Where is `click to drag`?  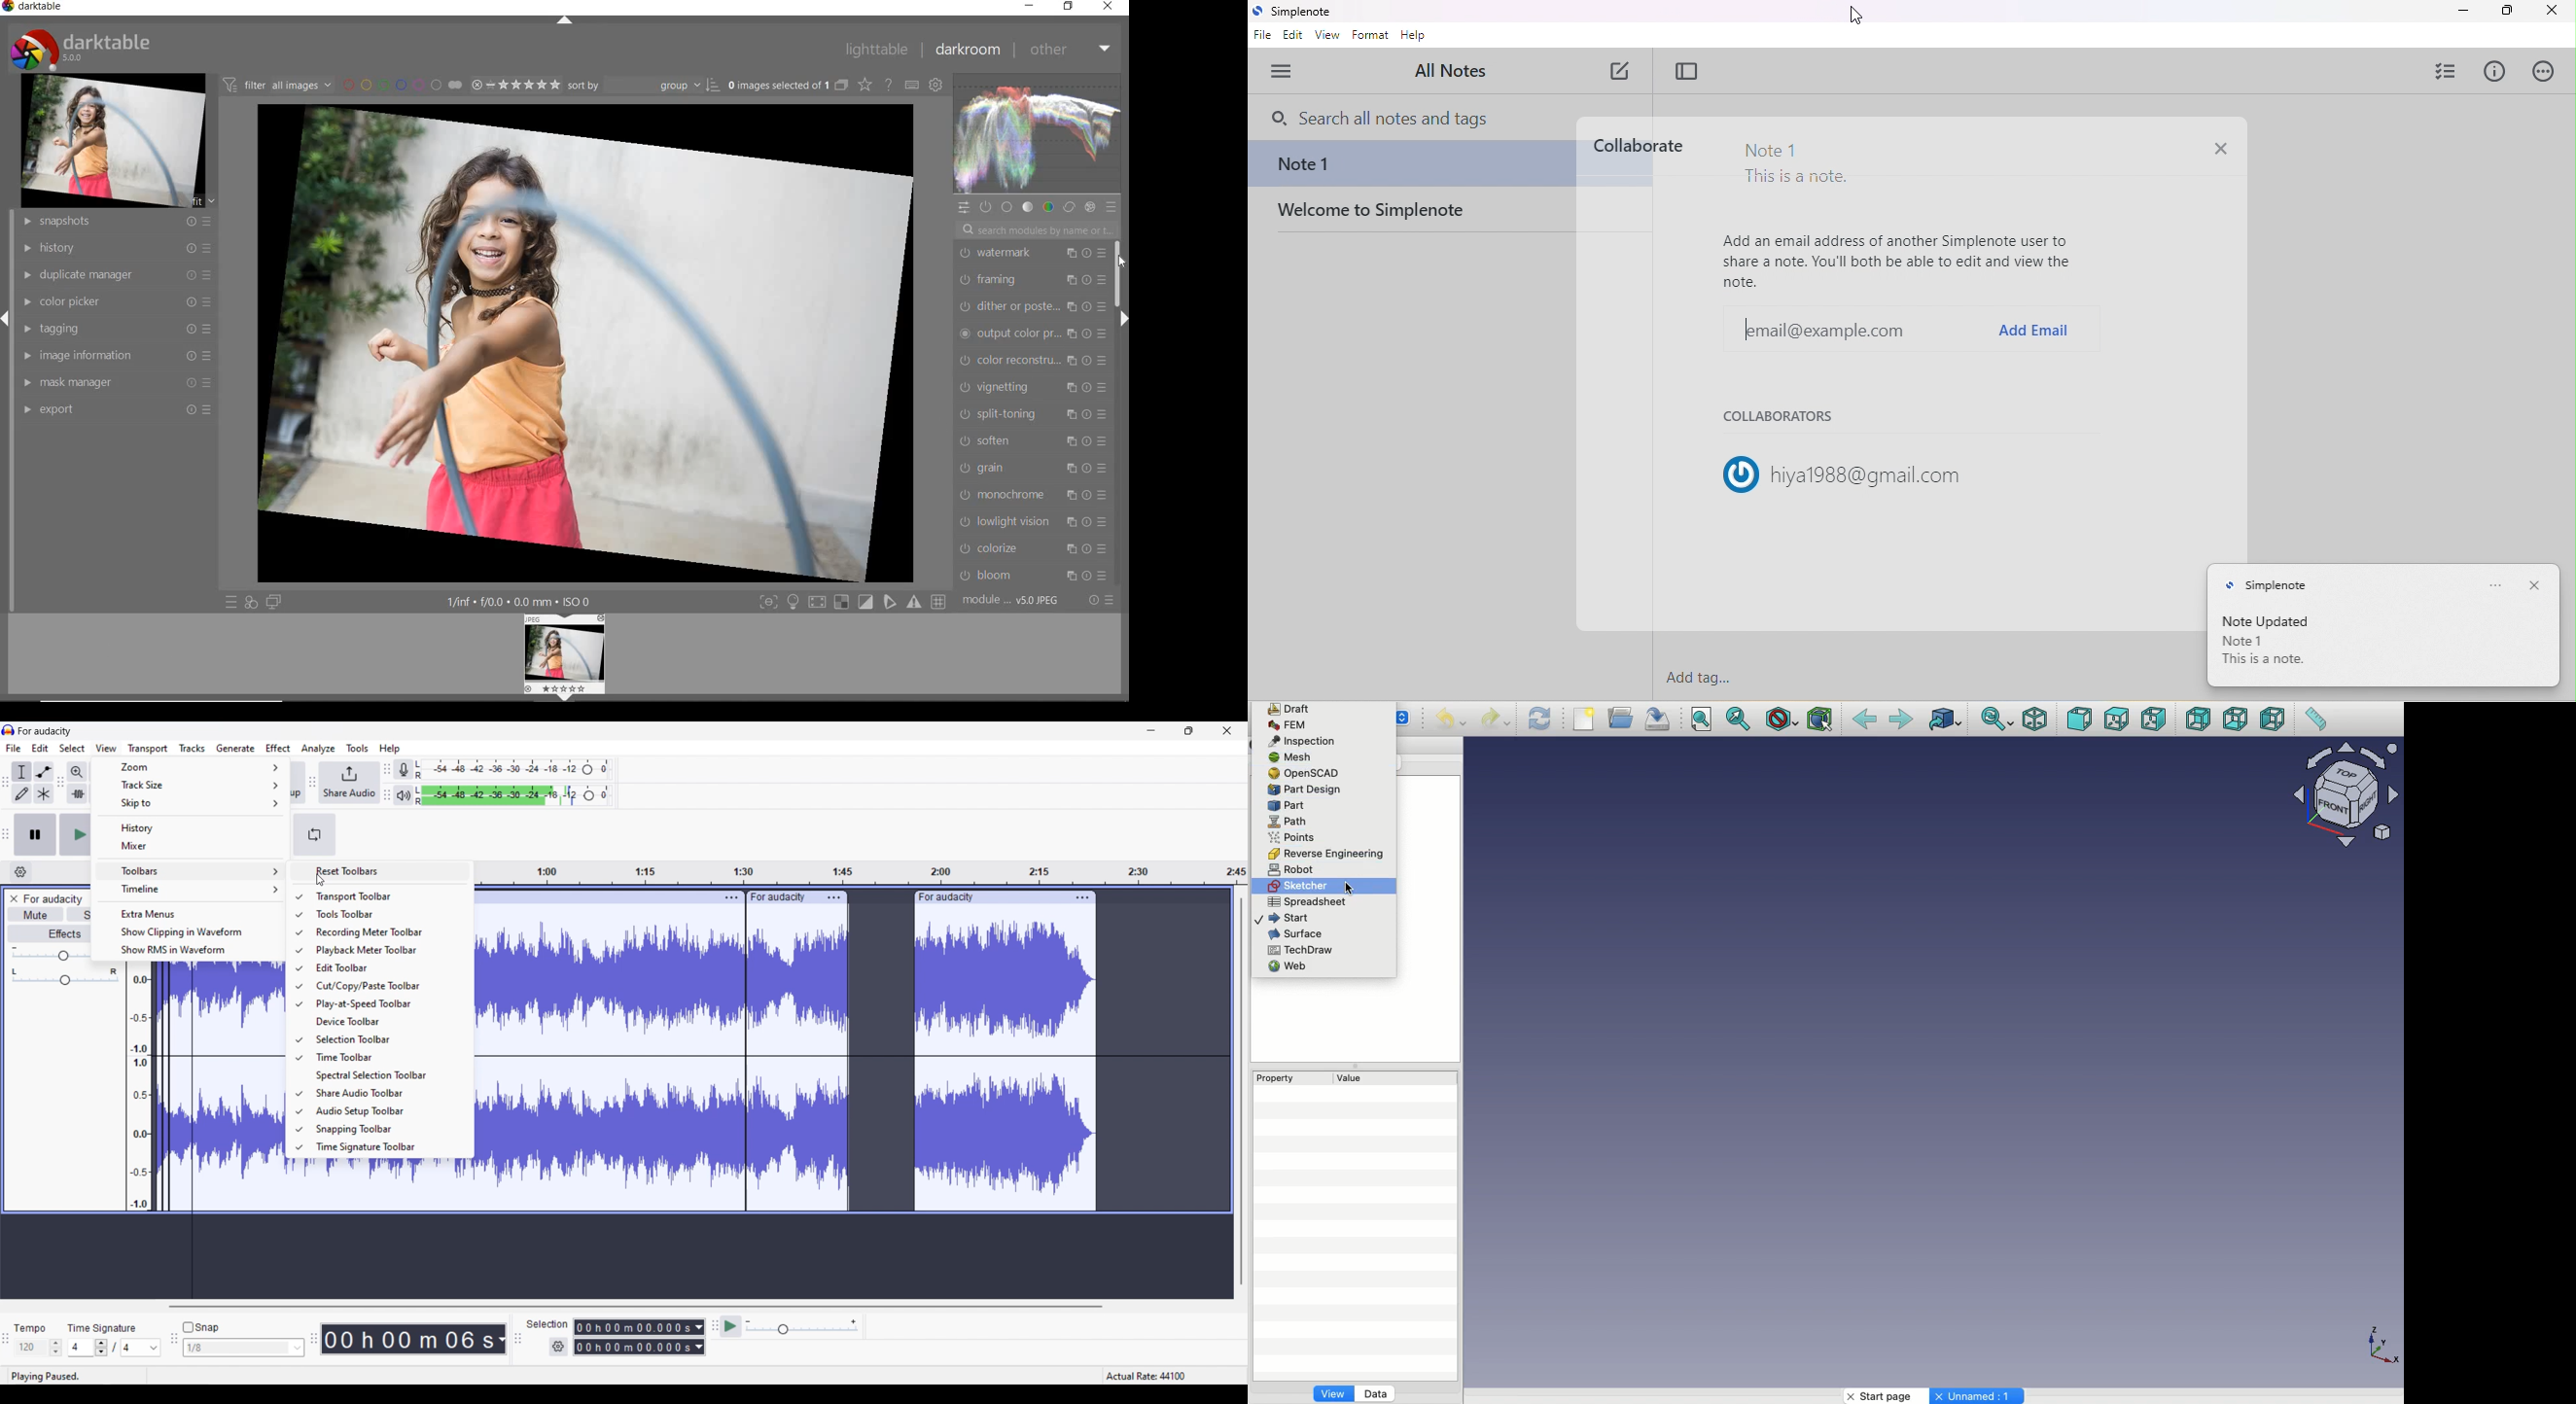
click to drag is located at coordinates (781, 895).